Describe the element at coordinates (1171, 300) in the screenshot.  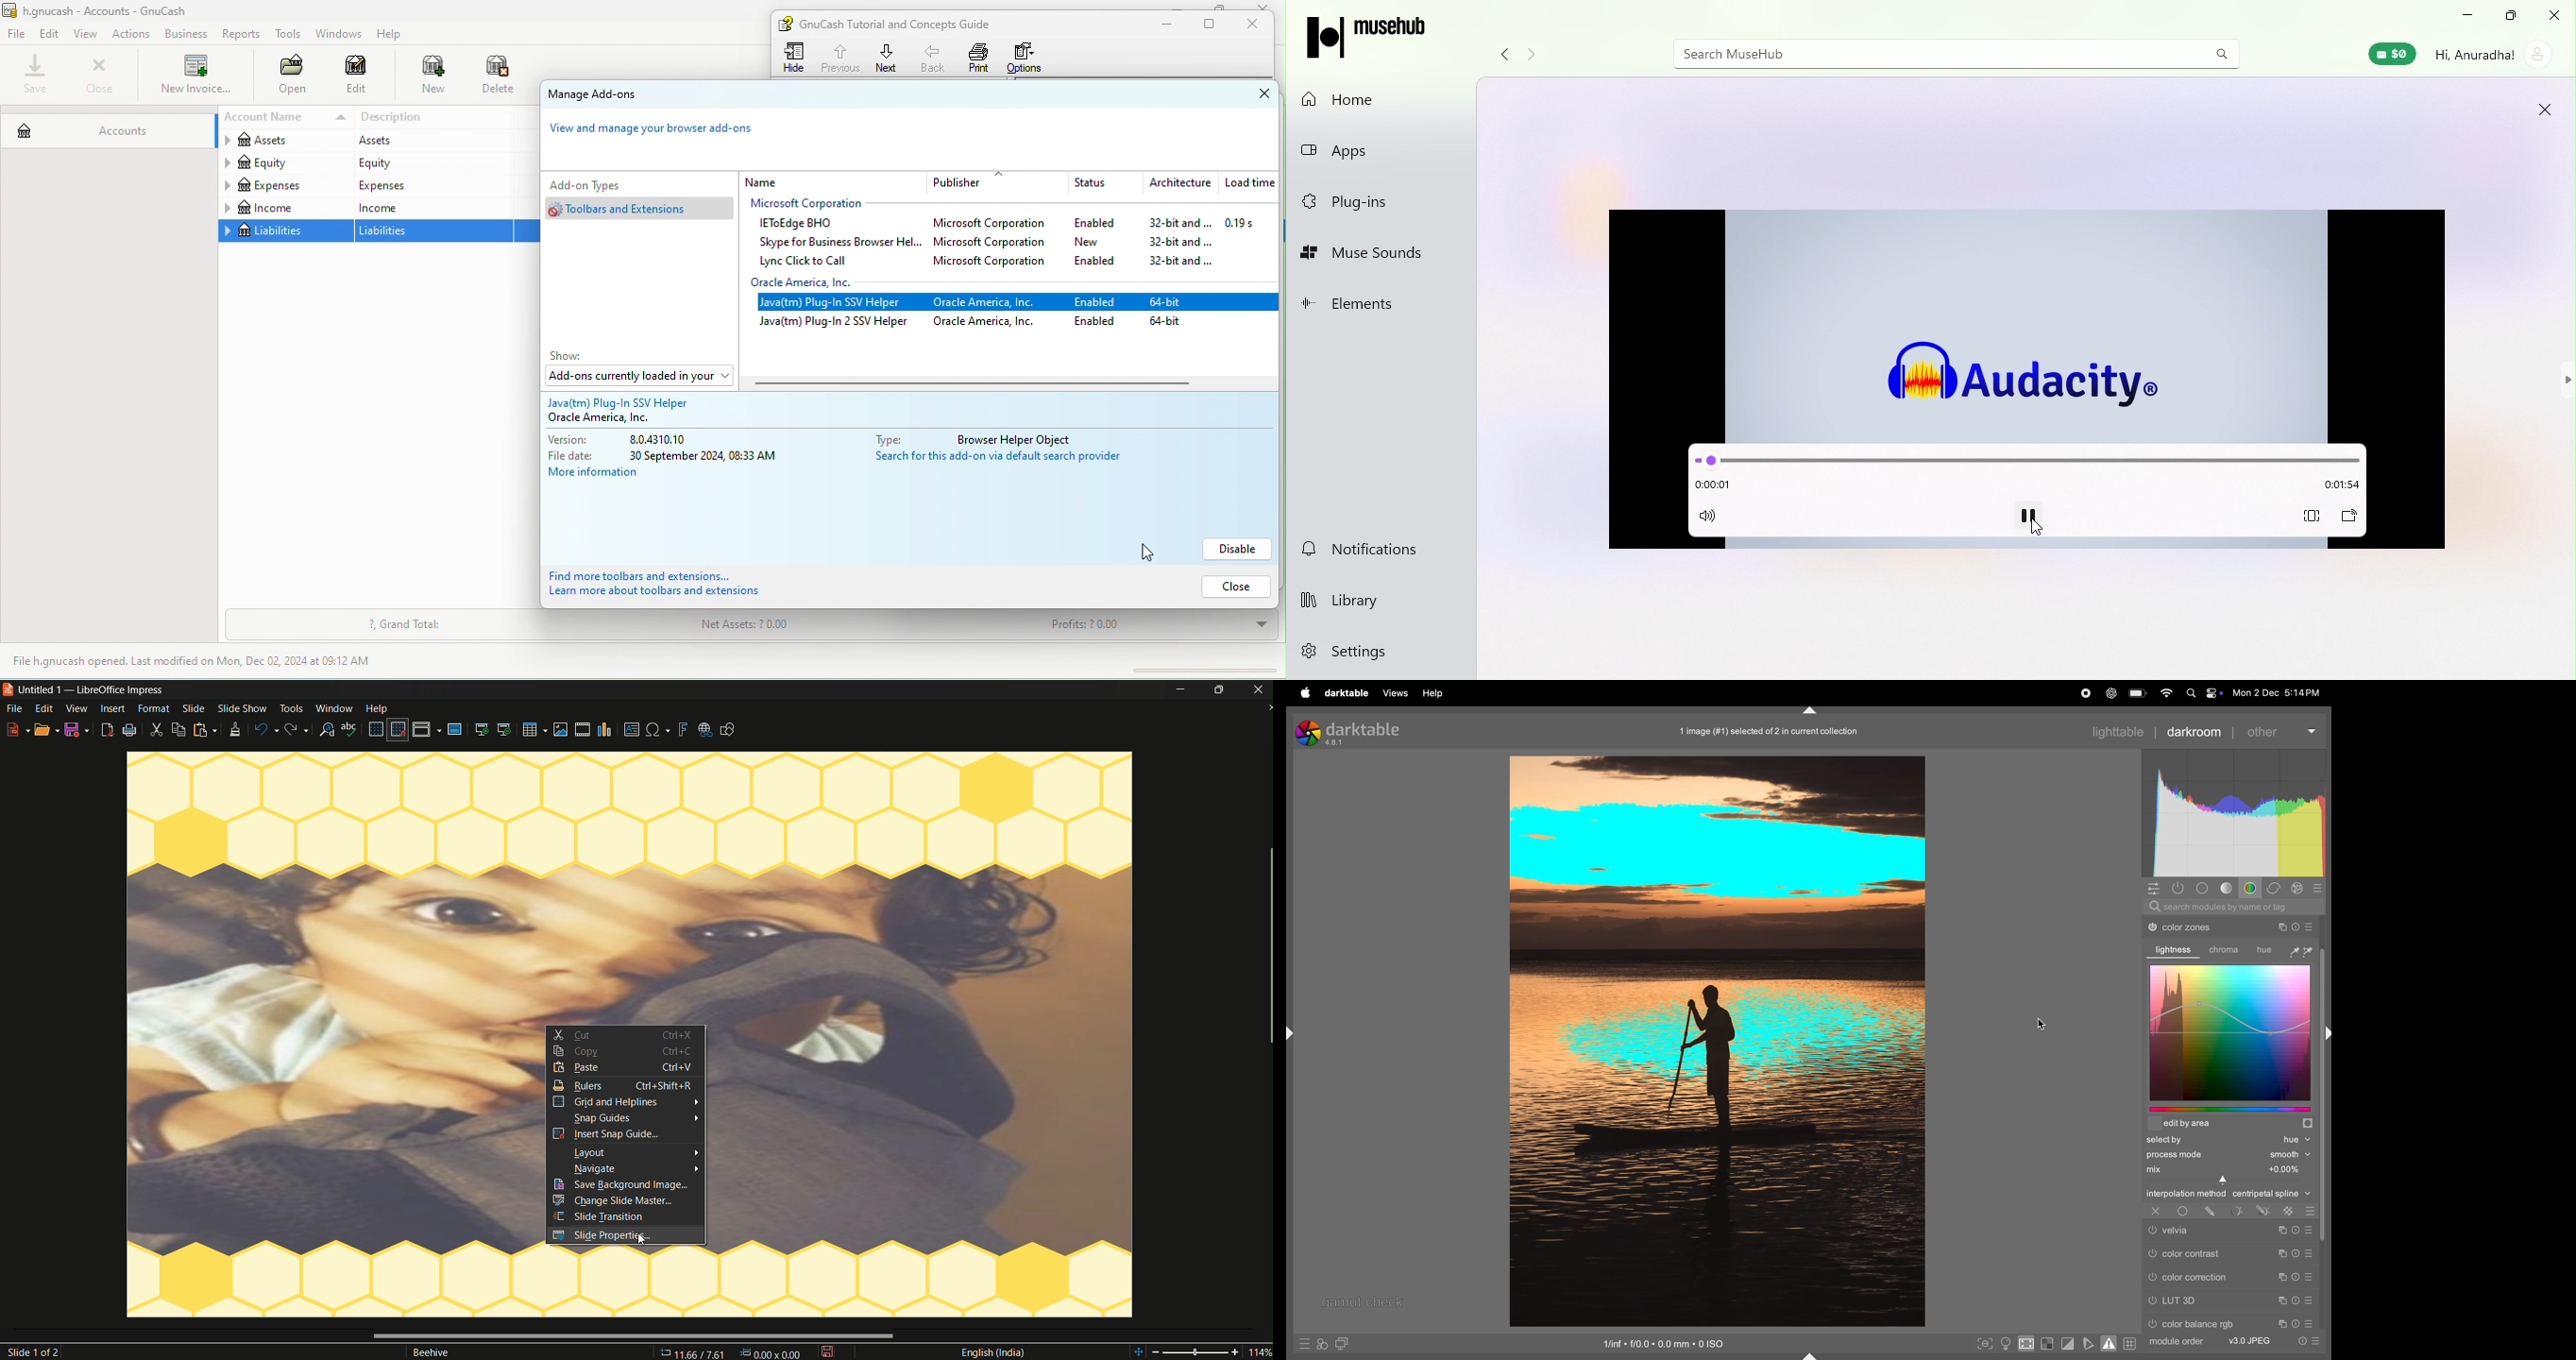
I see `64 bit` at that location.